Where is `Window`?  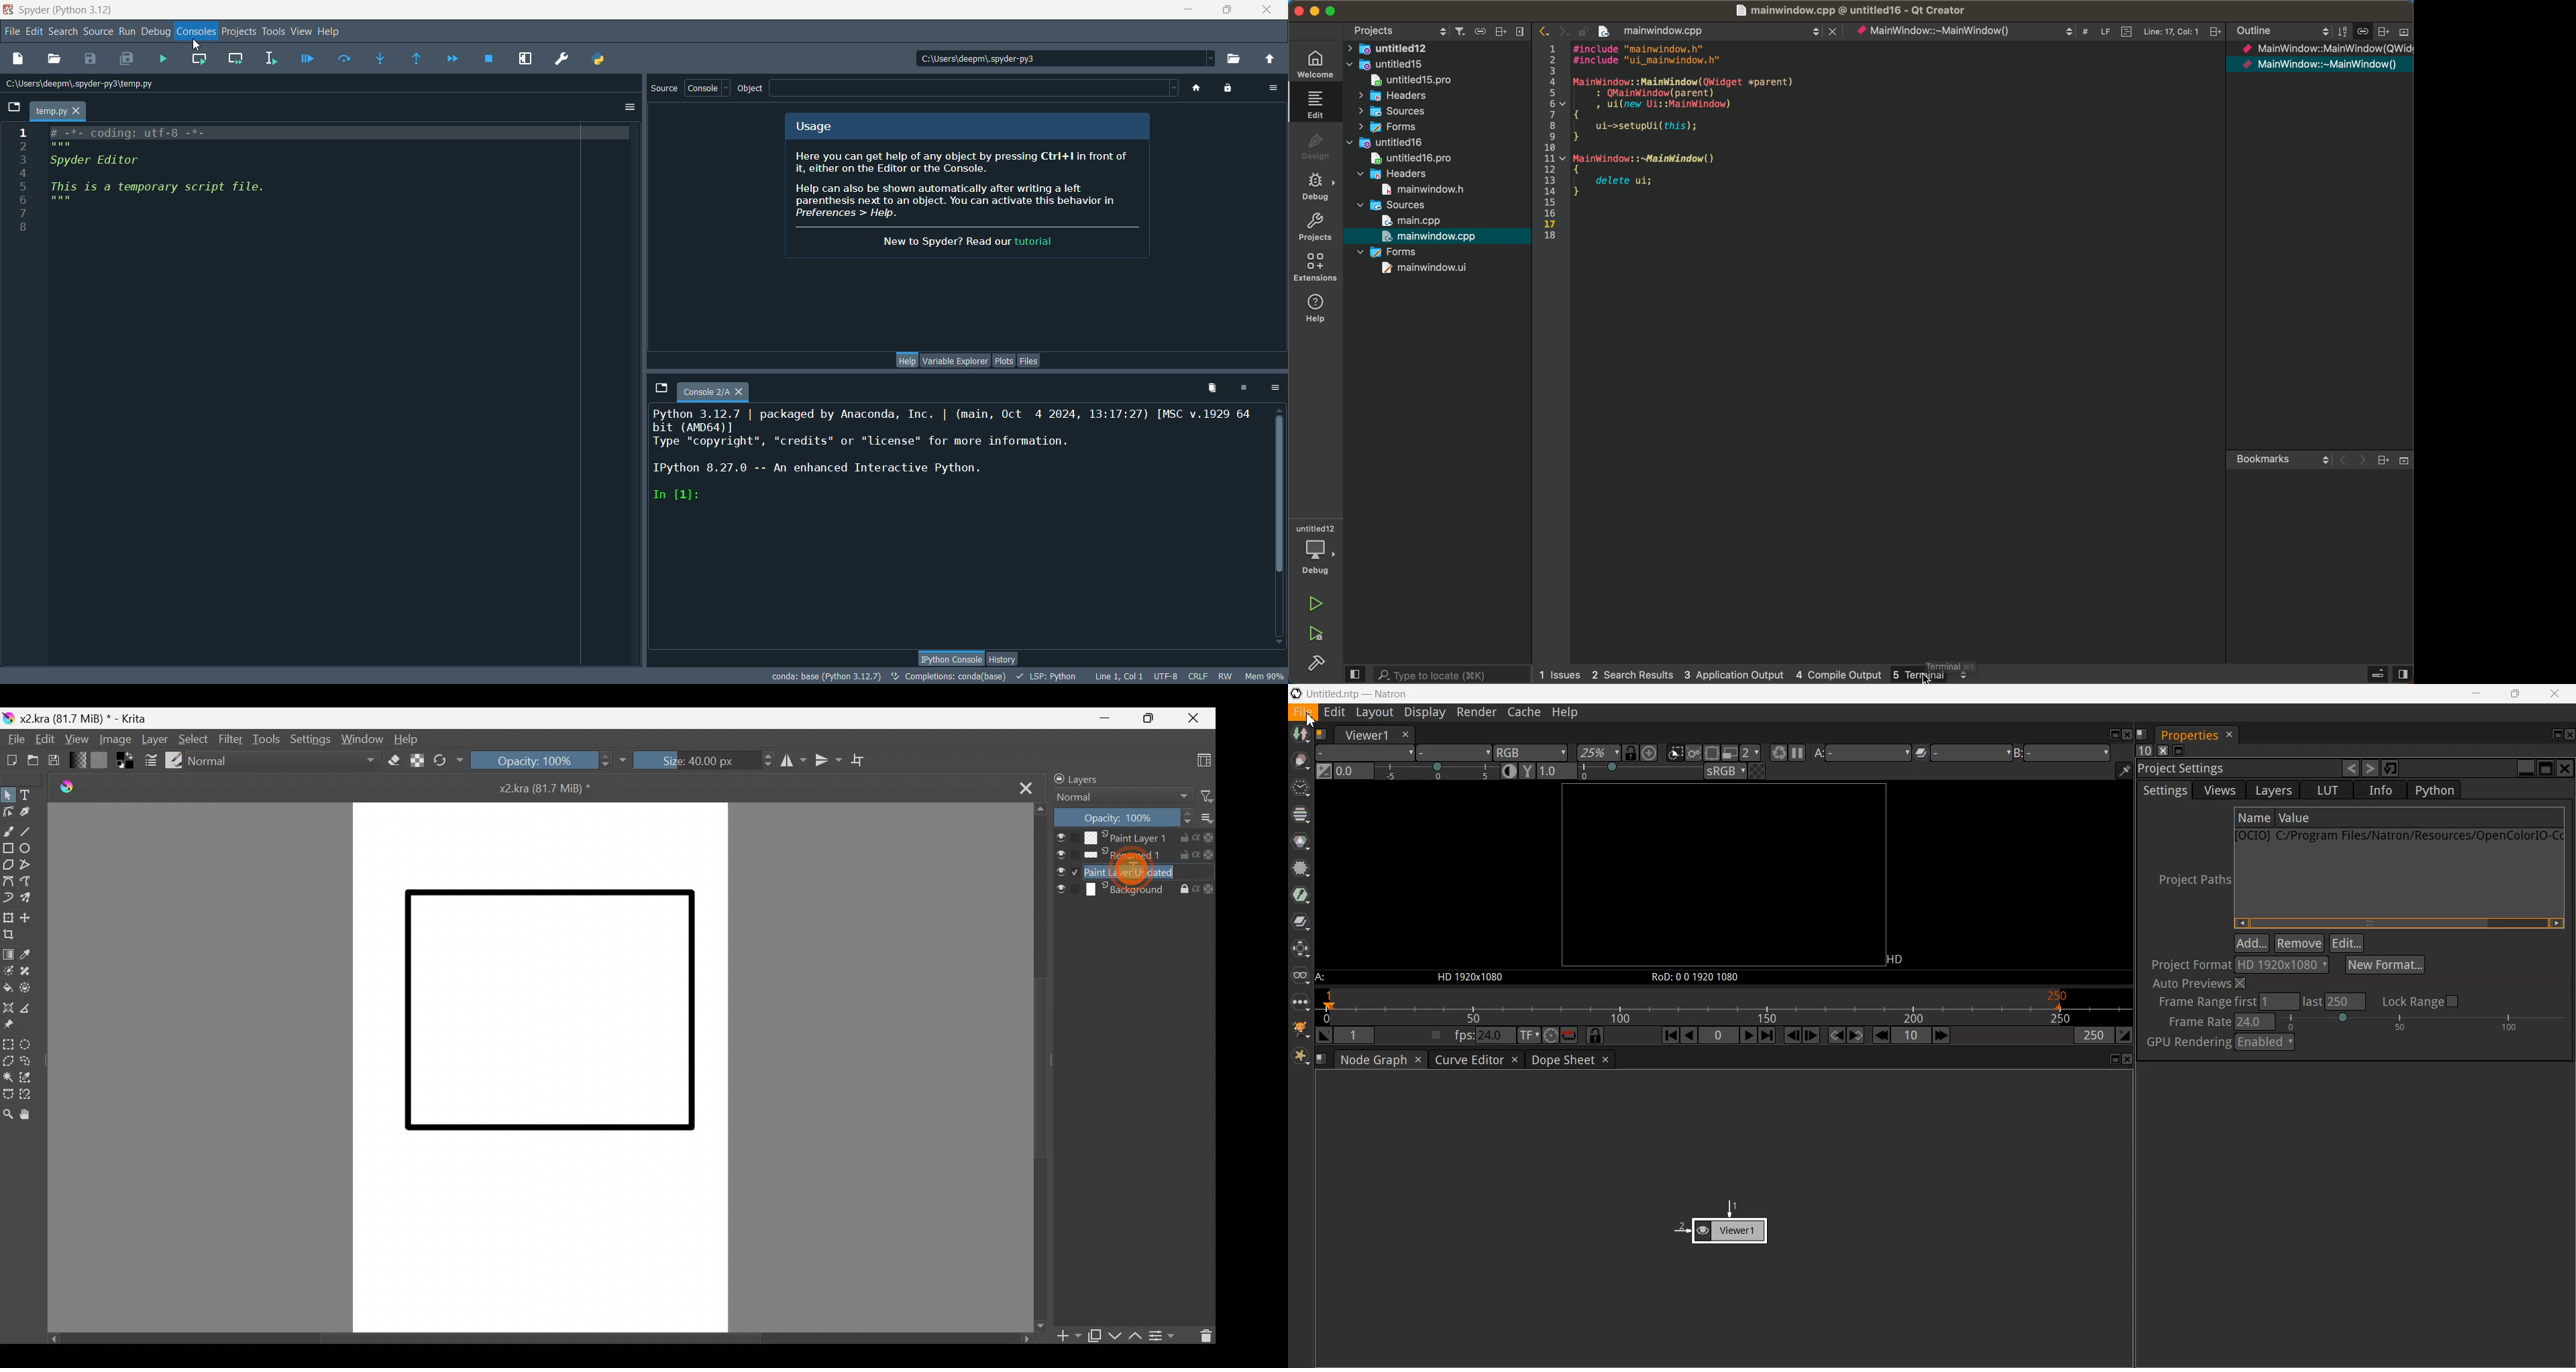 Window is located at coordinates (362, 740).